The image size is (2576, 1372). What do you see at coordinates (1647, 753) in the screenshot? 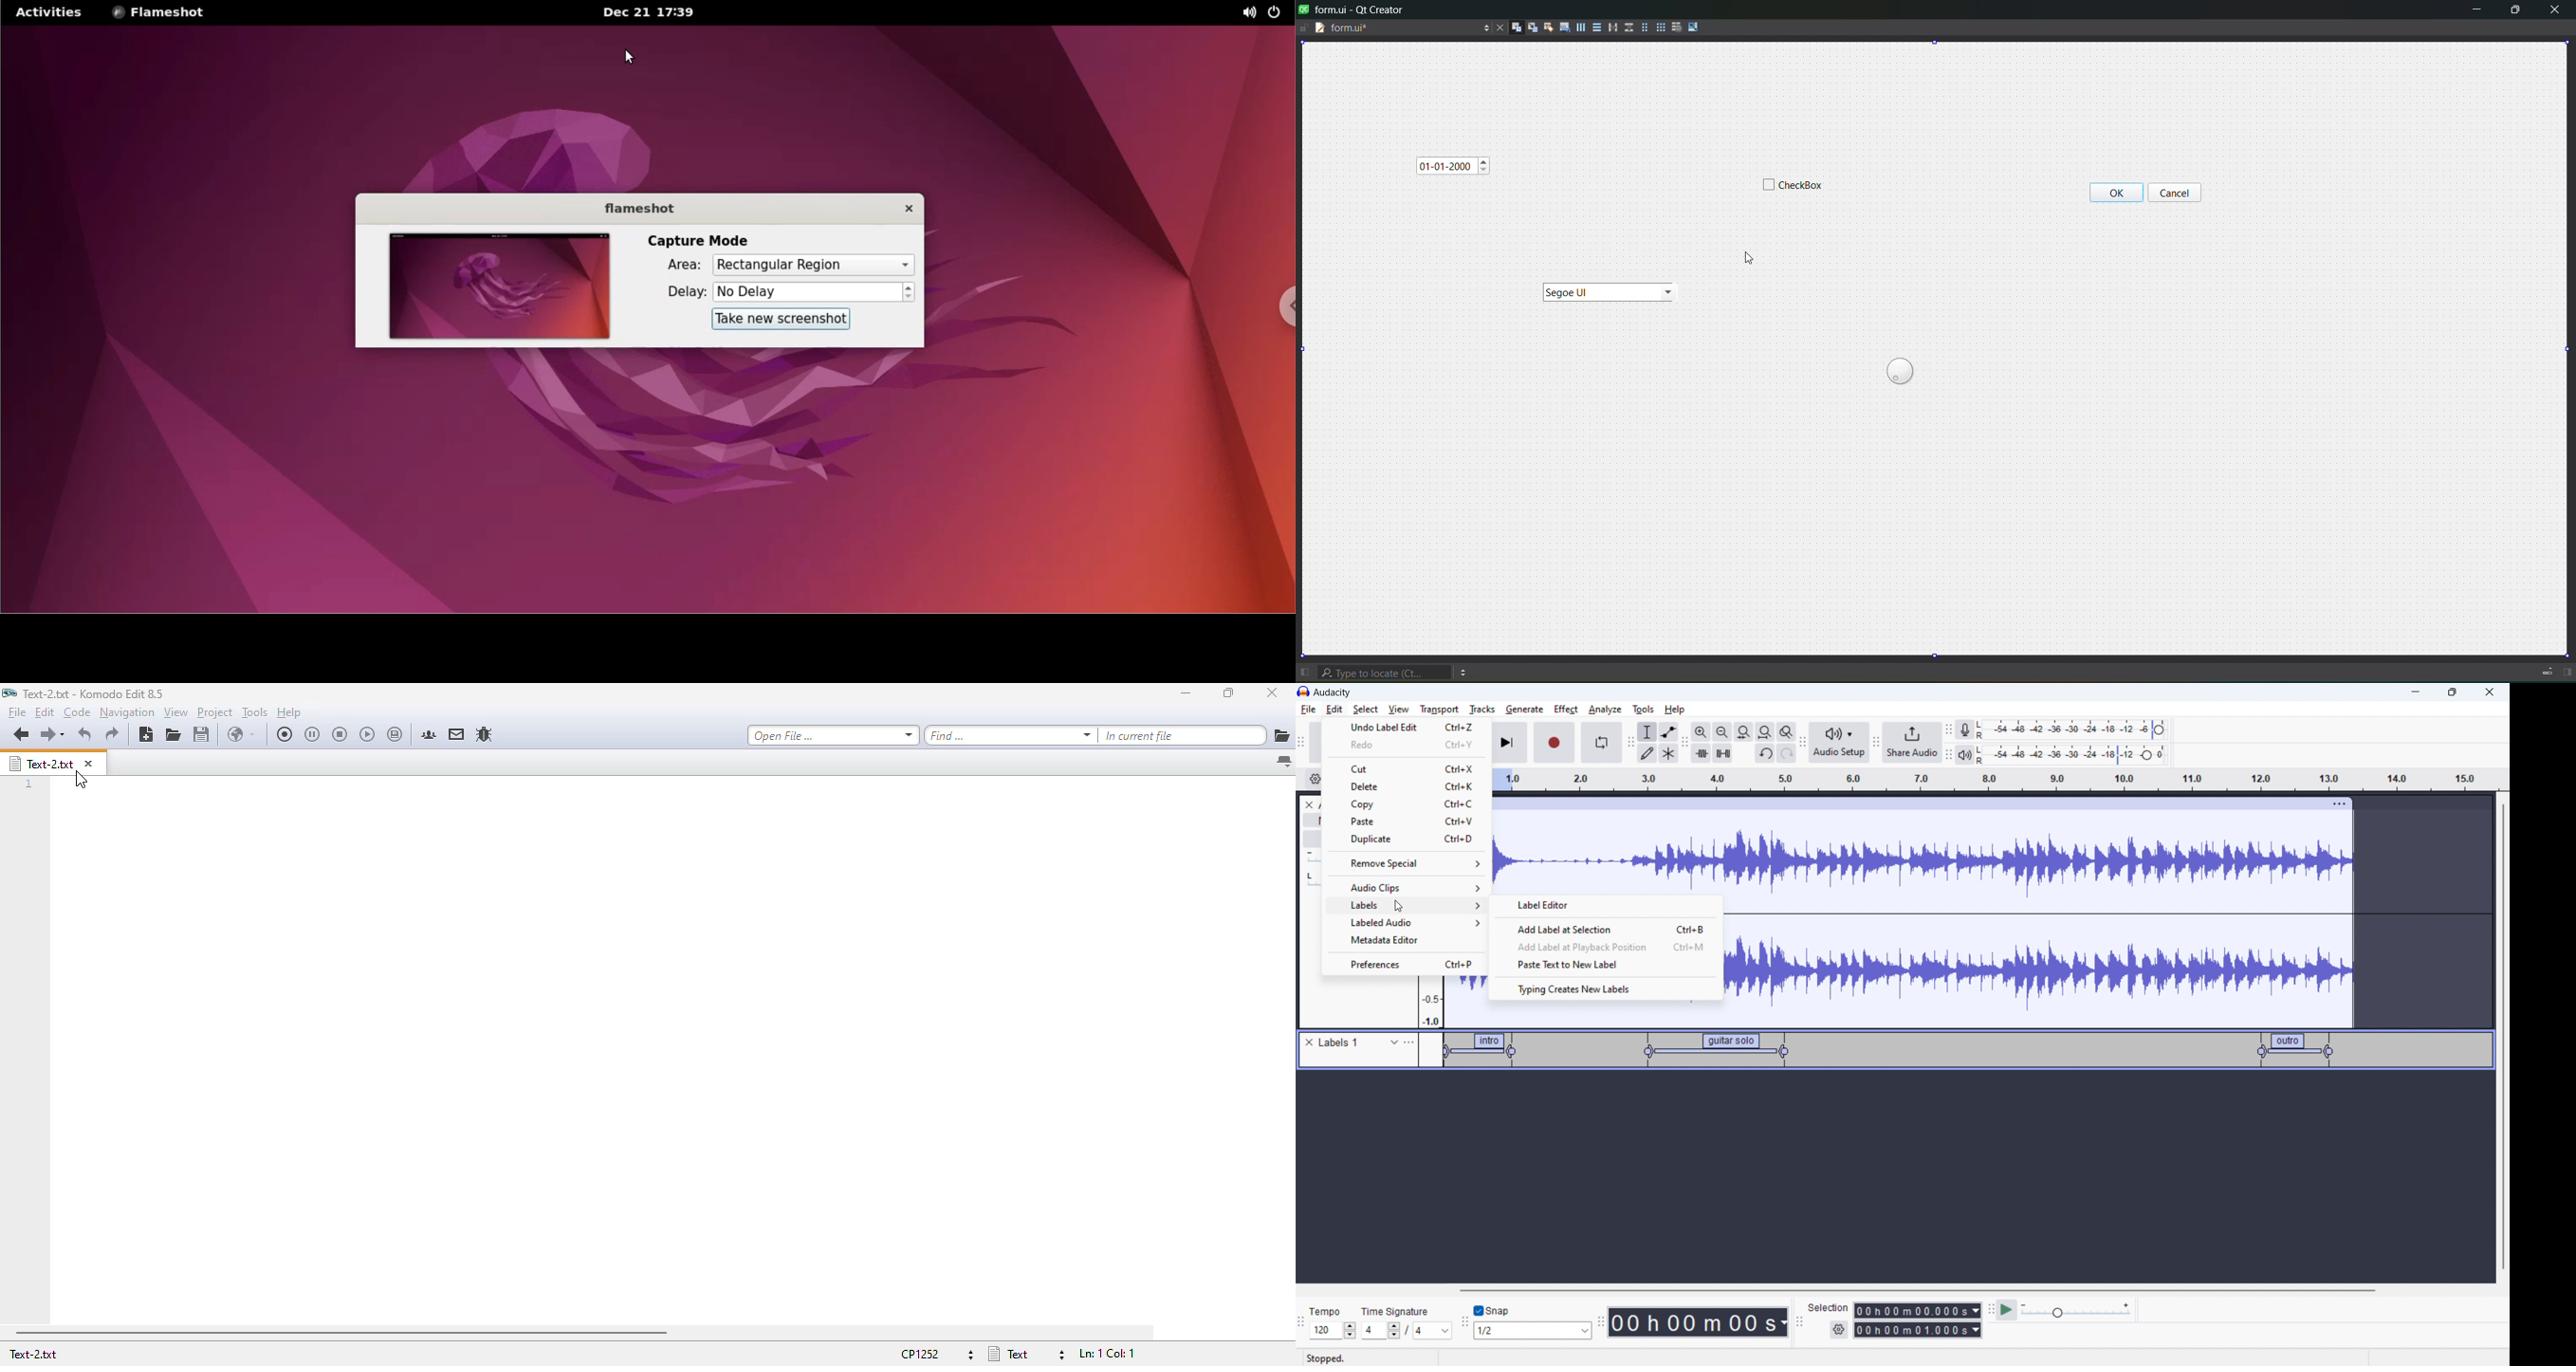
I see `draw tool` at bounding box center [1647, 753].